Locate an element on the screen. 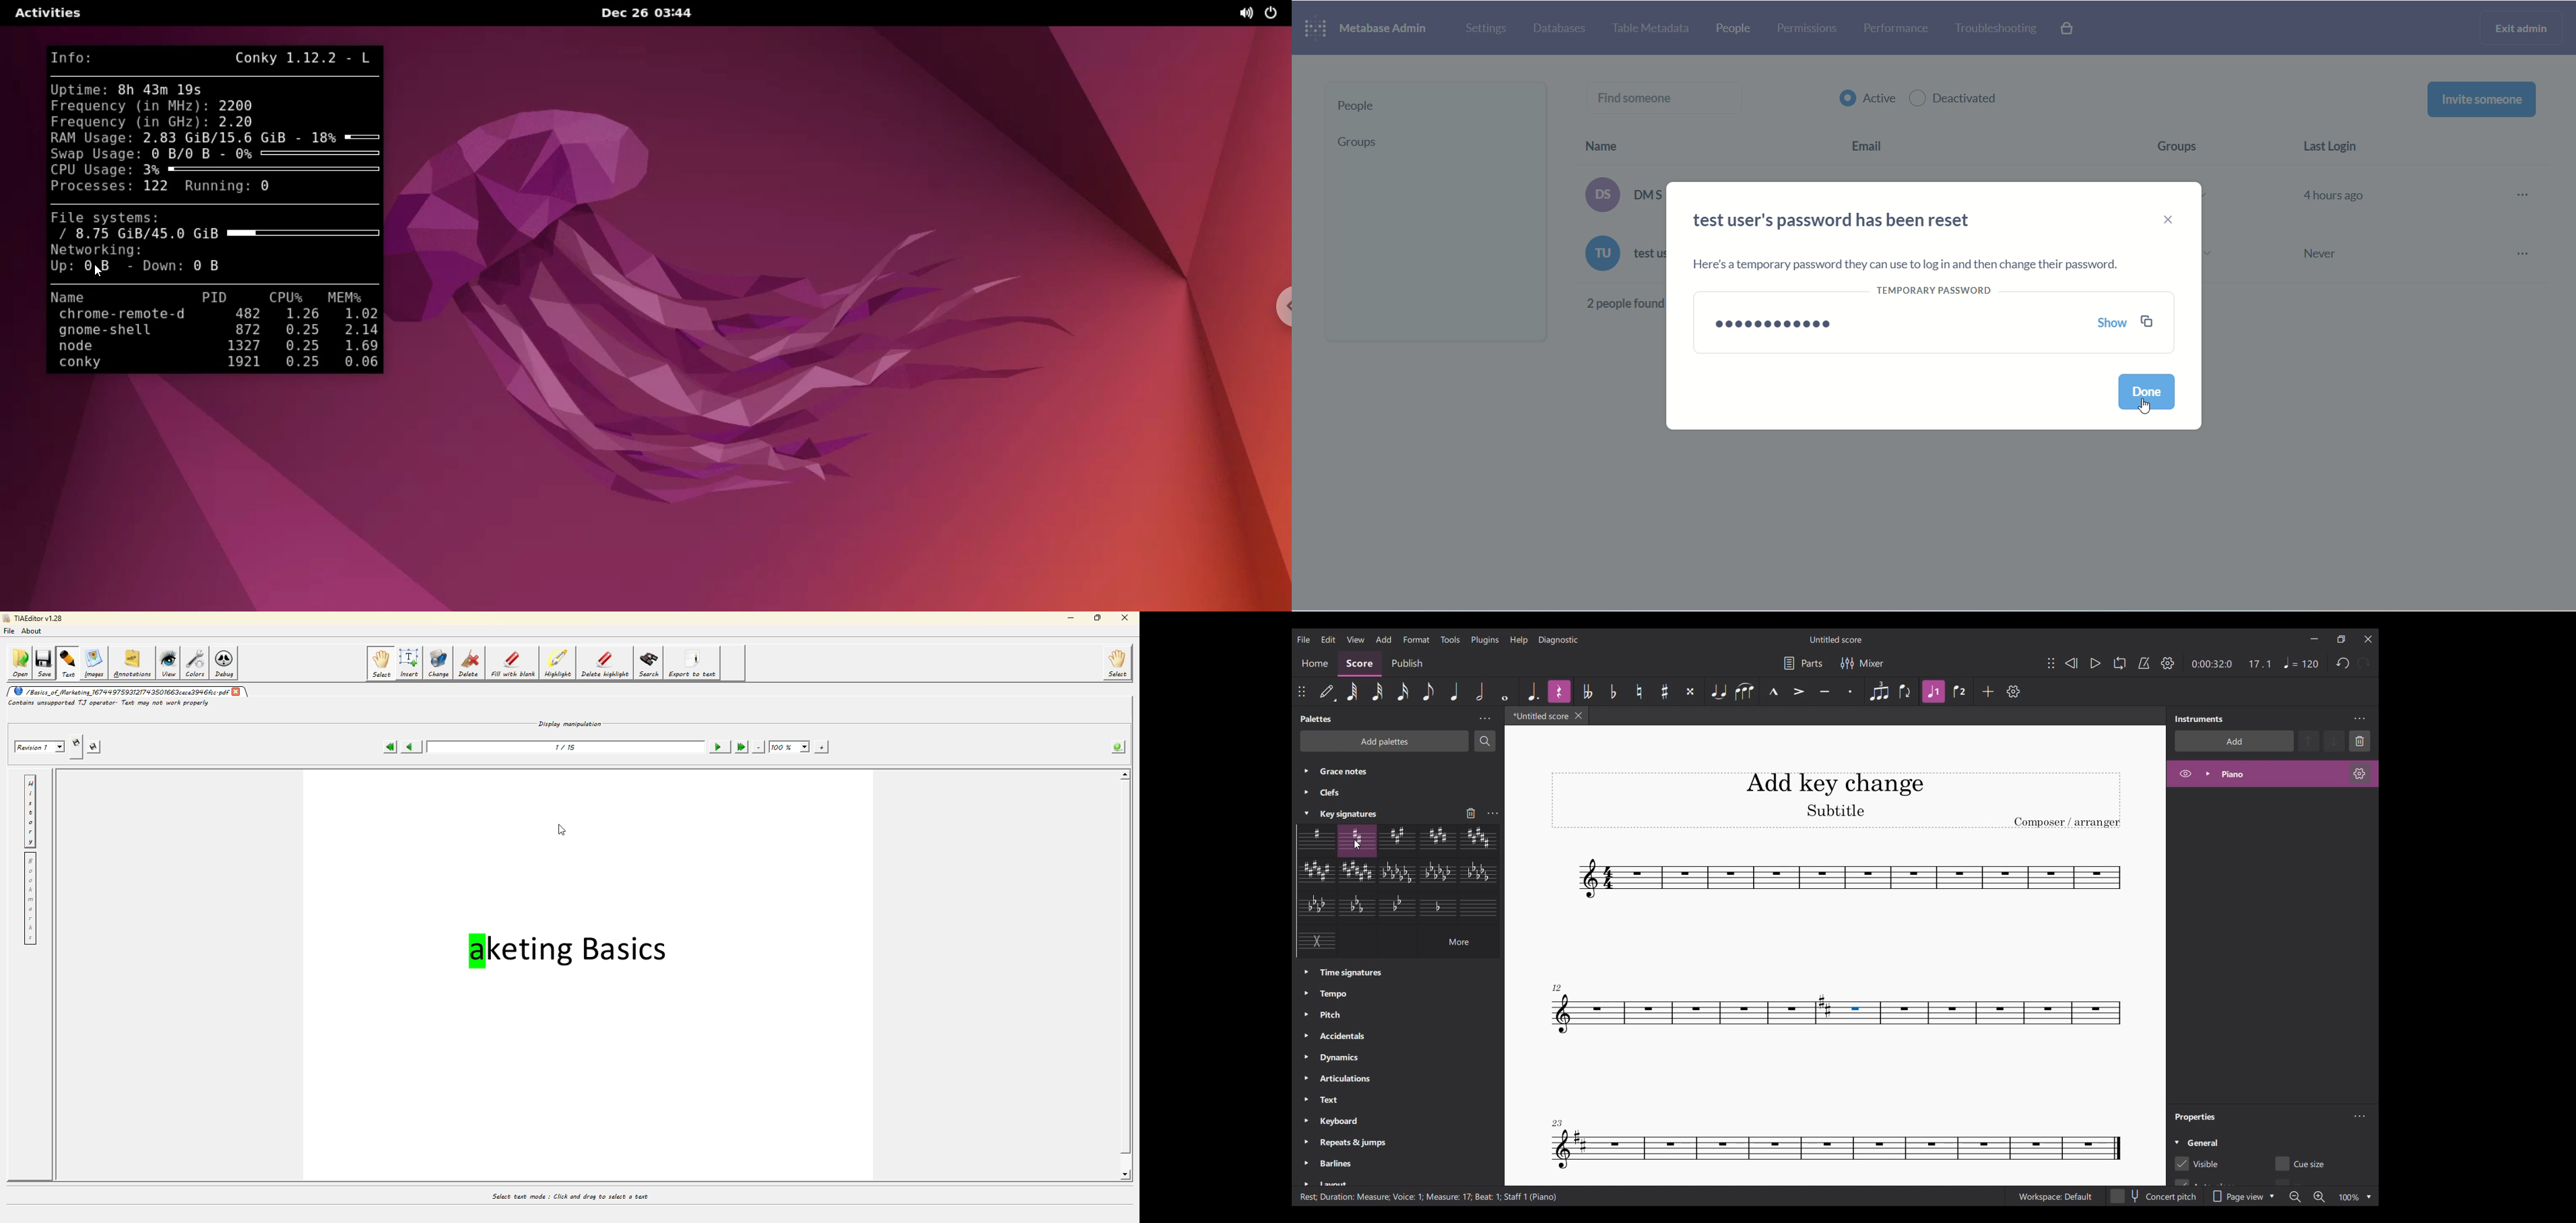 Image resolution: width=2576 pixels, height=1232 pixels. Score, current section highlighted is located at coordinates (1360, 664).